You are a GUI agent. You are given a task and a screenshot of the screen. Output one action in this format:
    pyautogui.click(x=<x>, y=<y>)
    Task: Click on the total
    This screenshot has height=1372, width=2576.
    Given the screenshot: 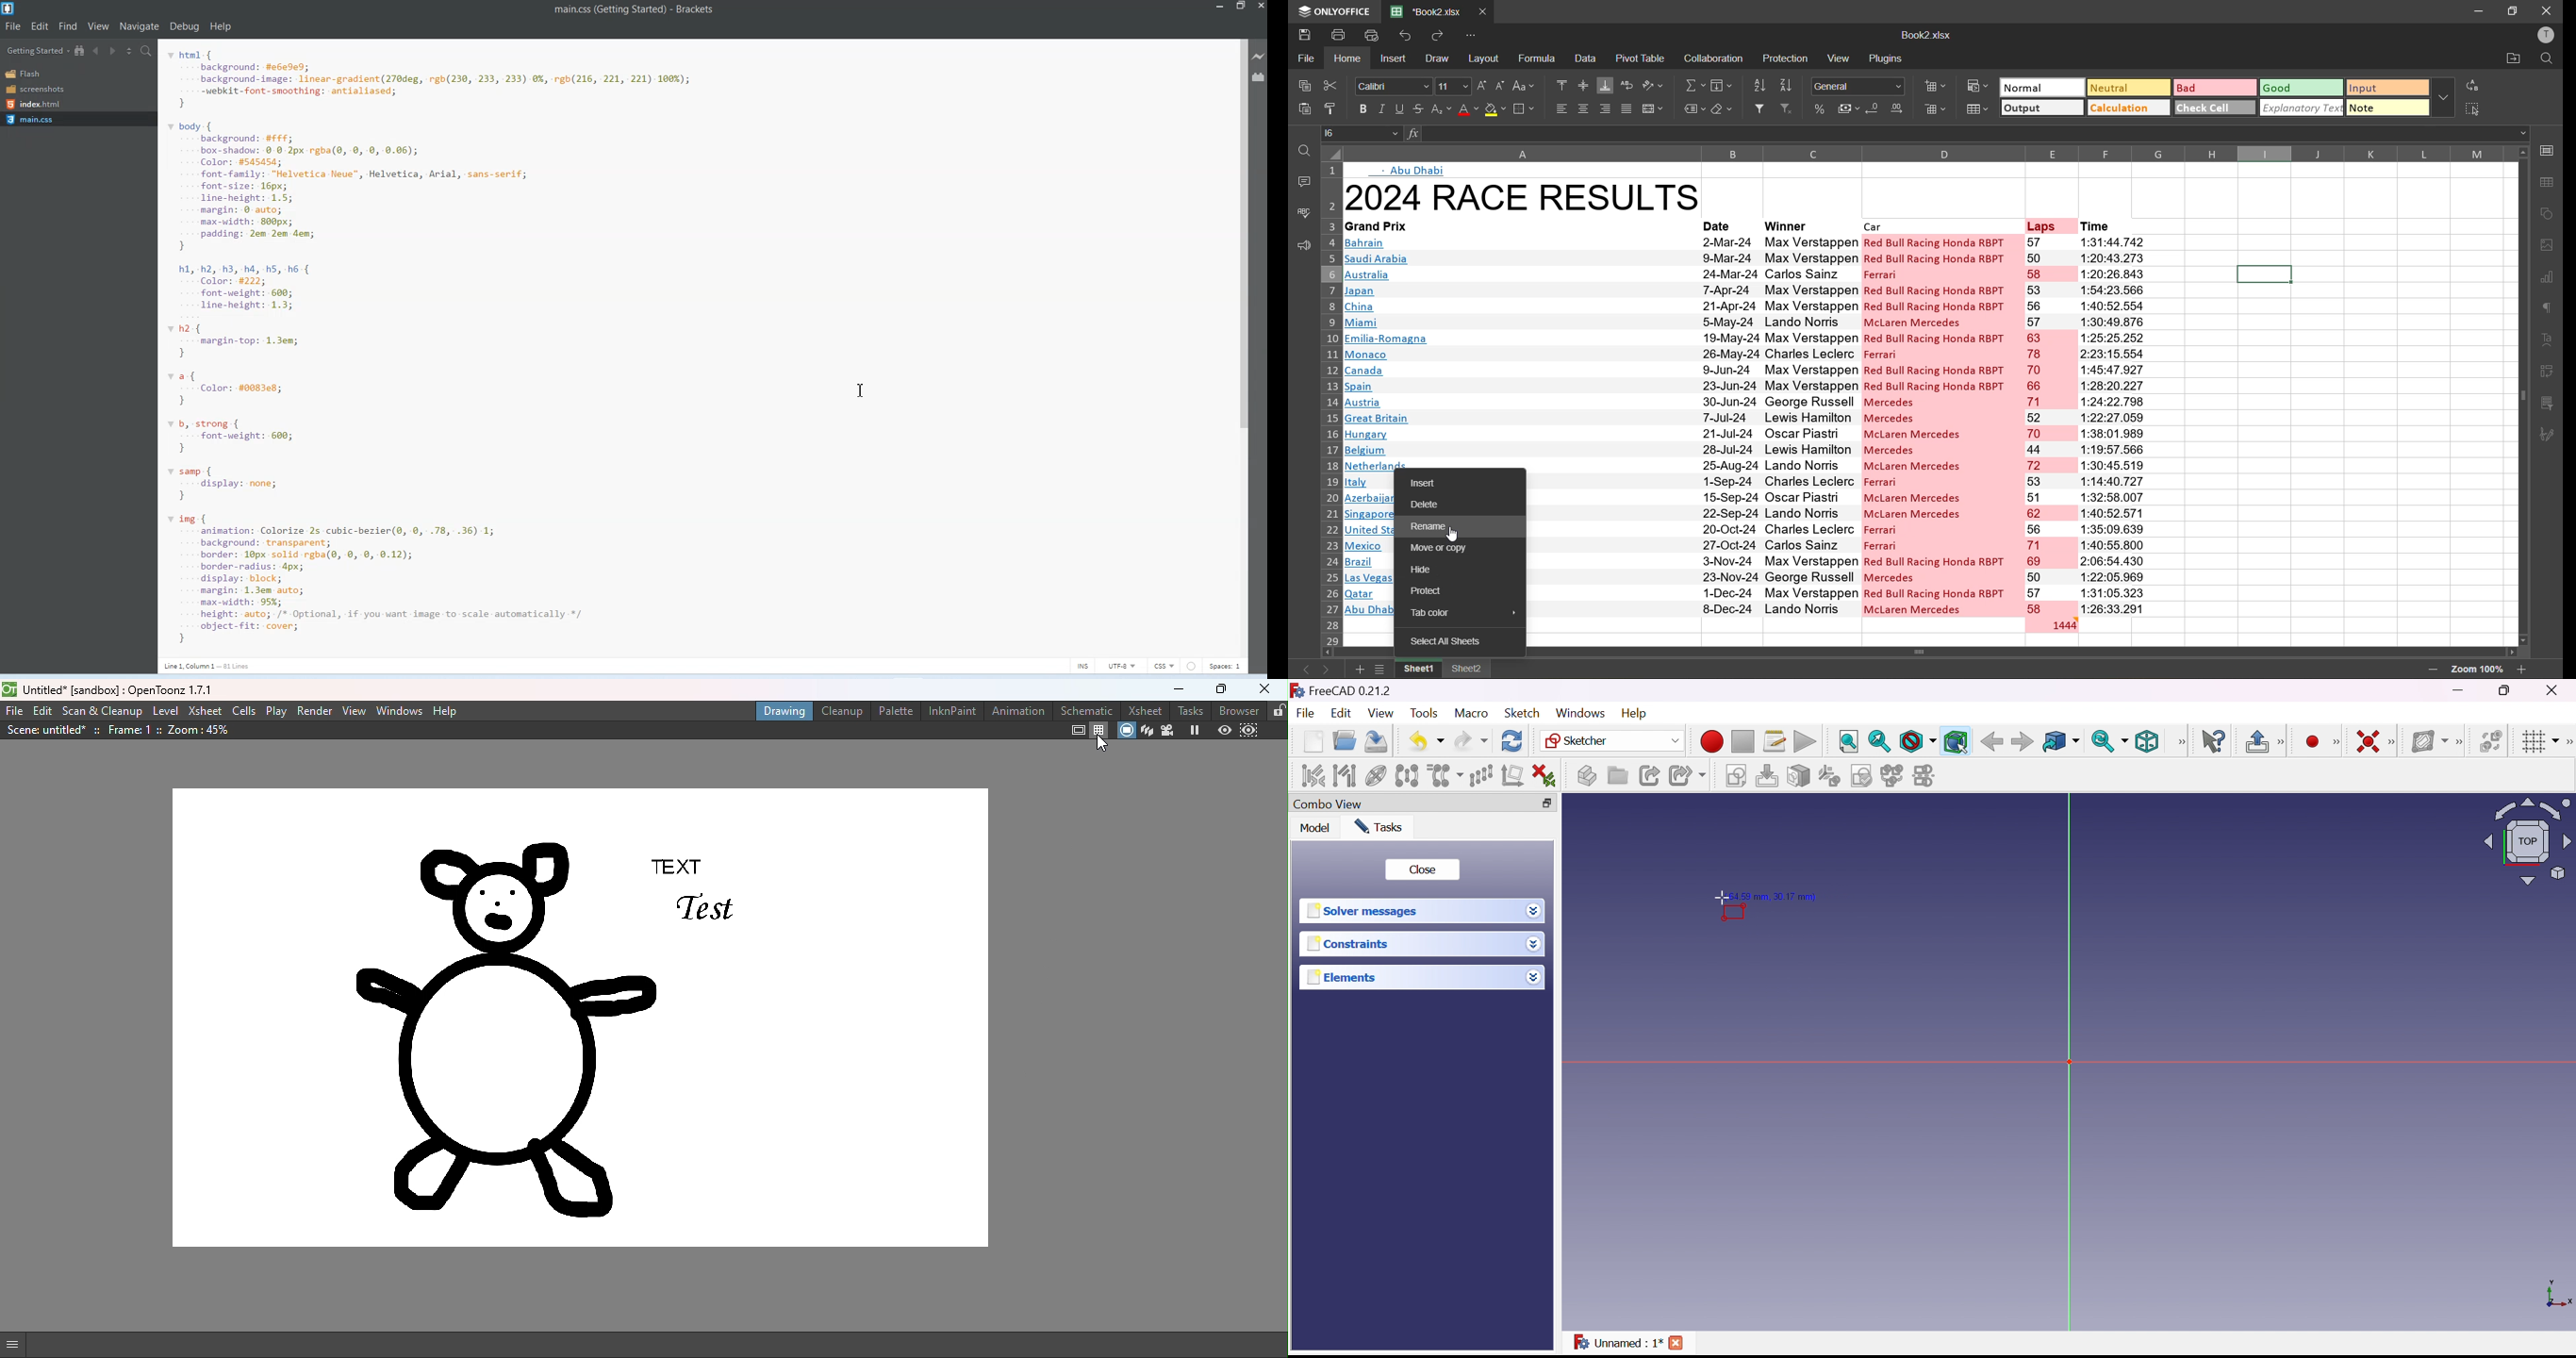 What is the action you would take?
    pyautogui.click(x=2050, y=624)
    